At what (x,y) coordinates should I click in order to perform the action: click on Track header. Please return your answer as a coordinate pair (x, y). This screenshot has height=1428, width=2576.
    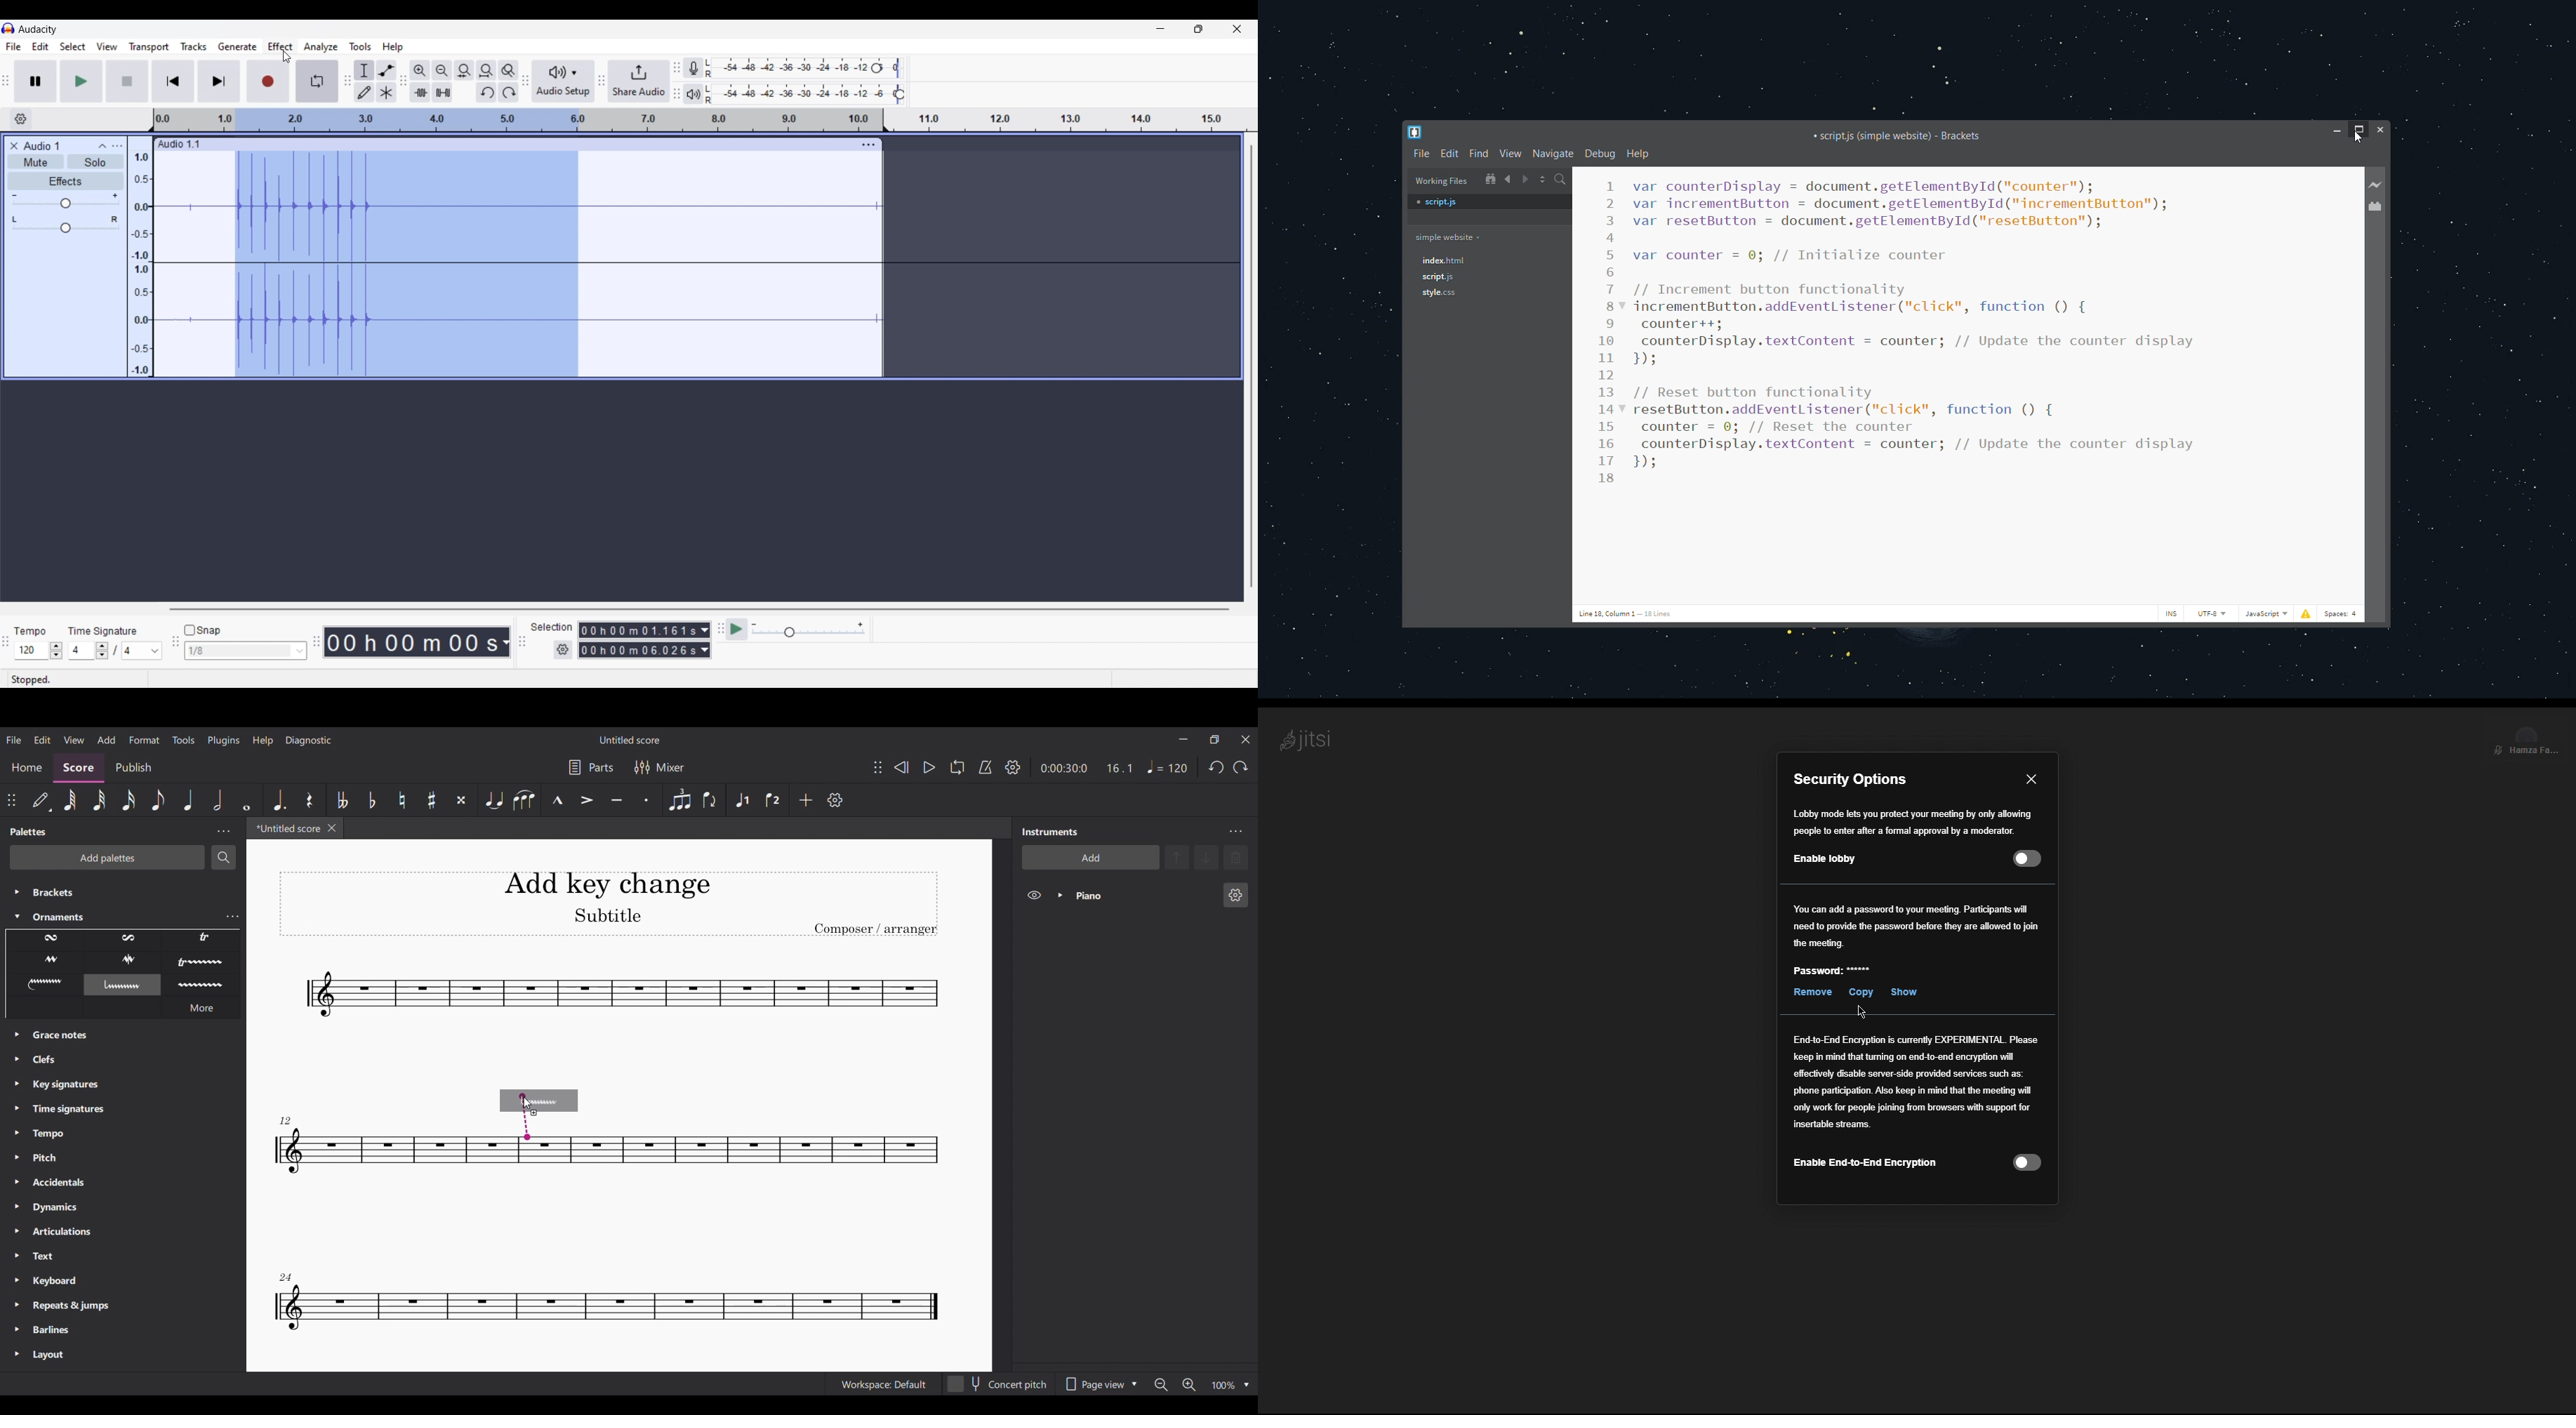
    Looking at the image, I should click on (886, 121).